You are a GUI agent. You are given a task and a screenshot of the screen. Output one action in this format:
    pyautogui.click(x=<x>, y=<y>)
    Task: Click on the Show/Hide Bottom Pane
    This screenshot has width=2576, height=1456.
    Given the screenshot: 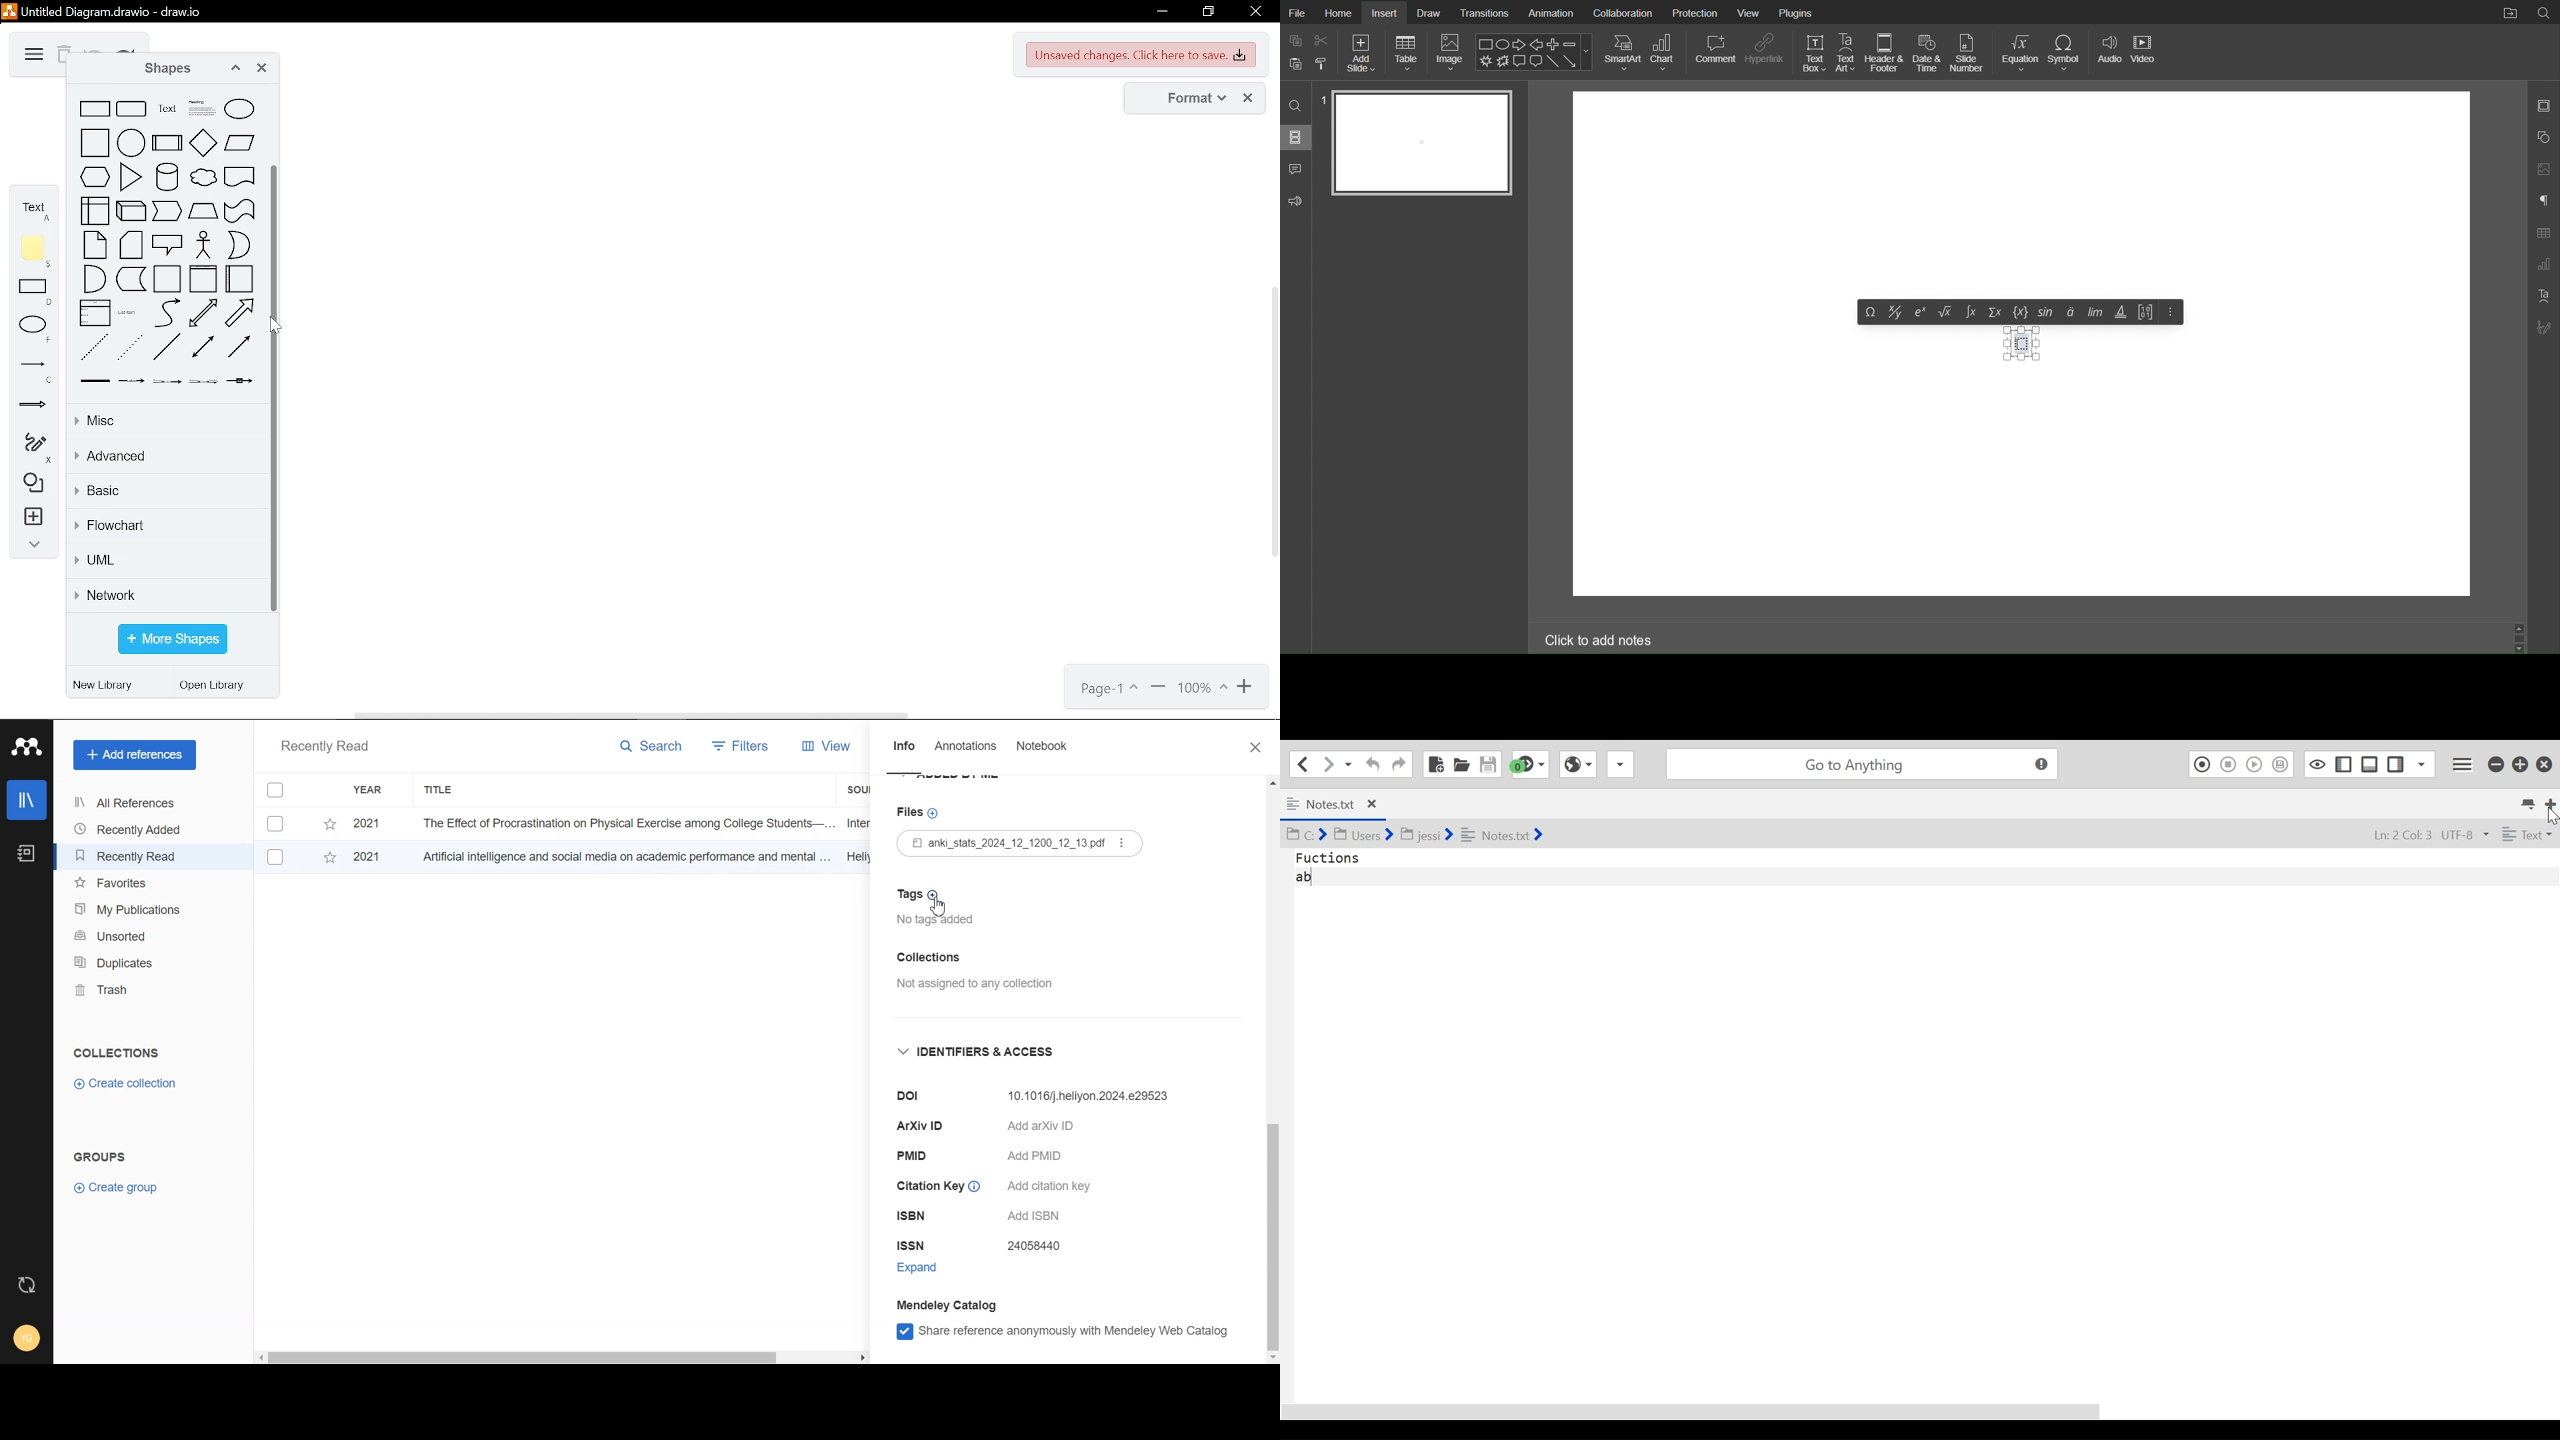 What is the action you would take?
    pyautogui.click(x=2371, y=763)
    